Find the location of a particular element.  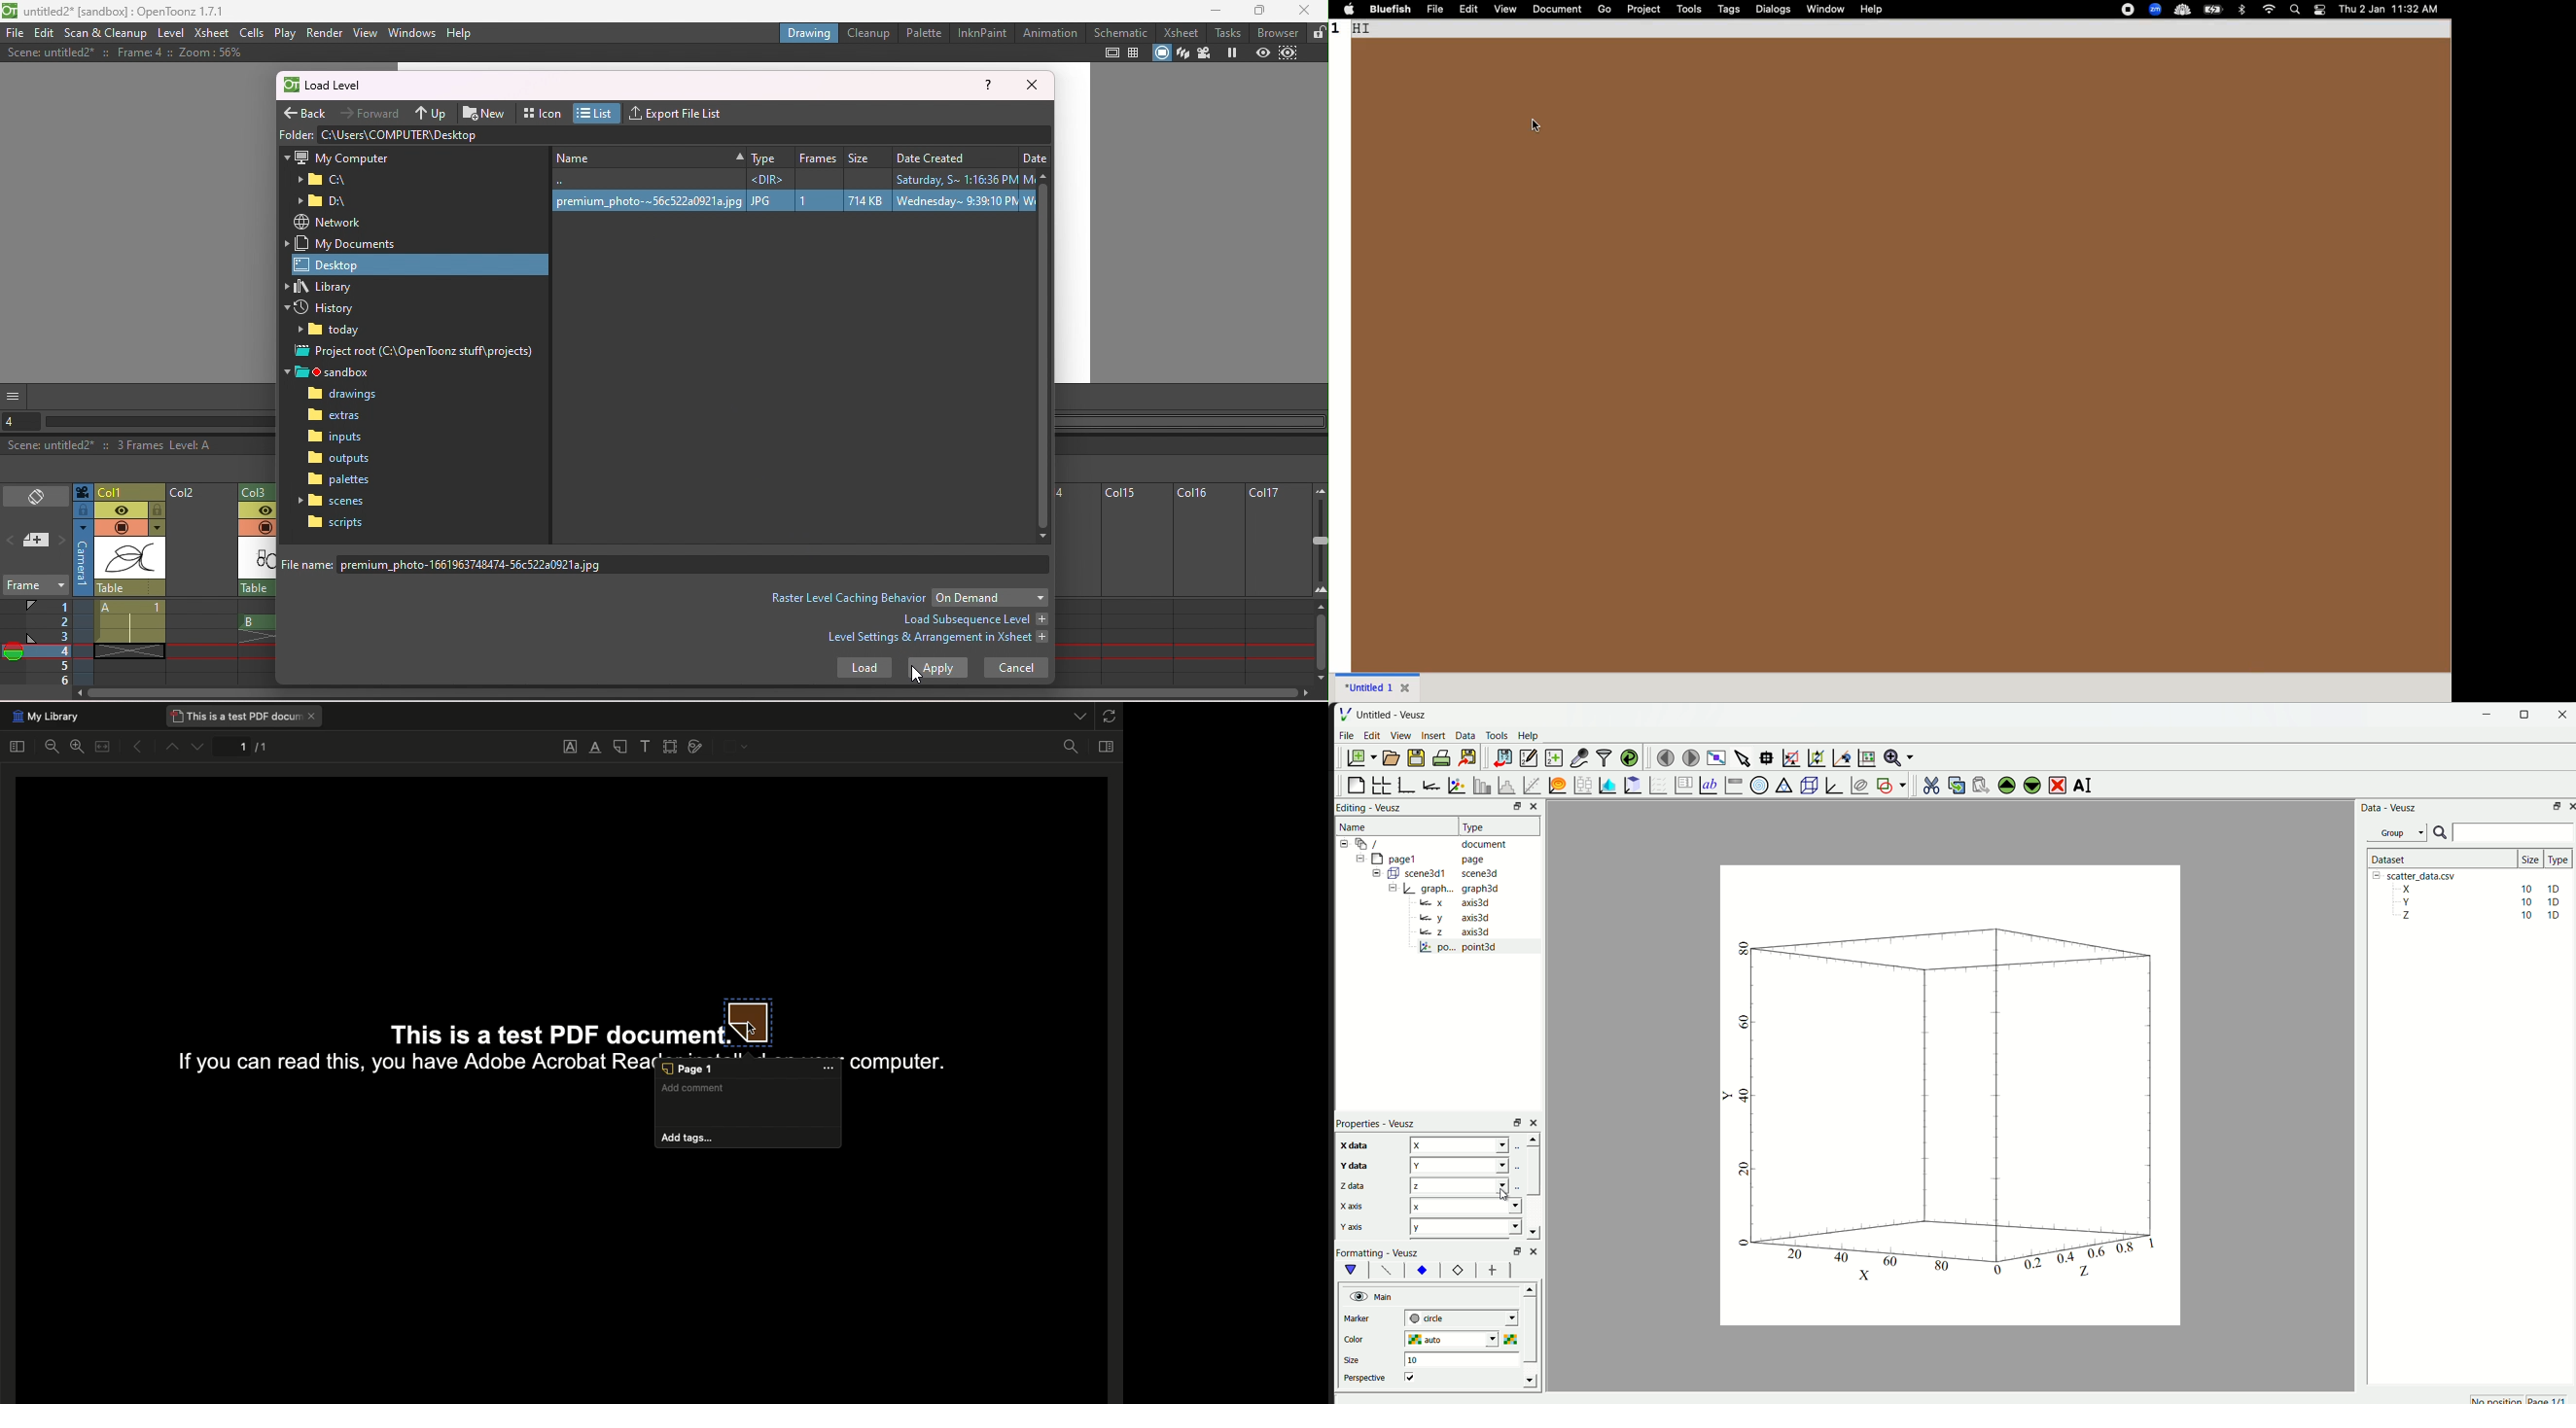

close is located at coordinates (2560, 714).